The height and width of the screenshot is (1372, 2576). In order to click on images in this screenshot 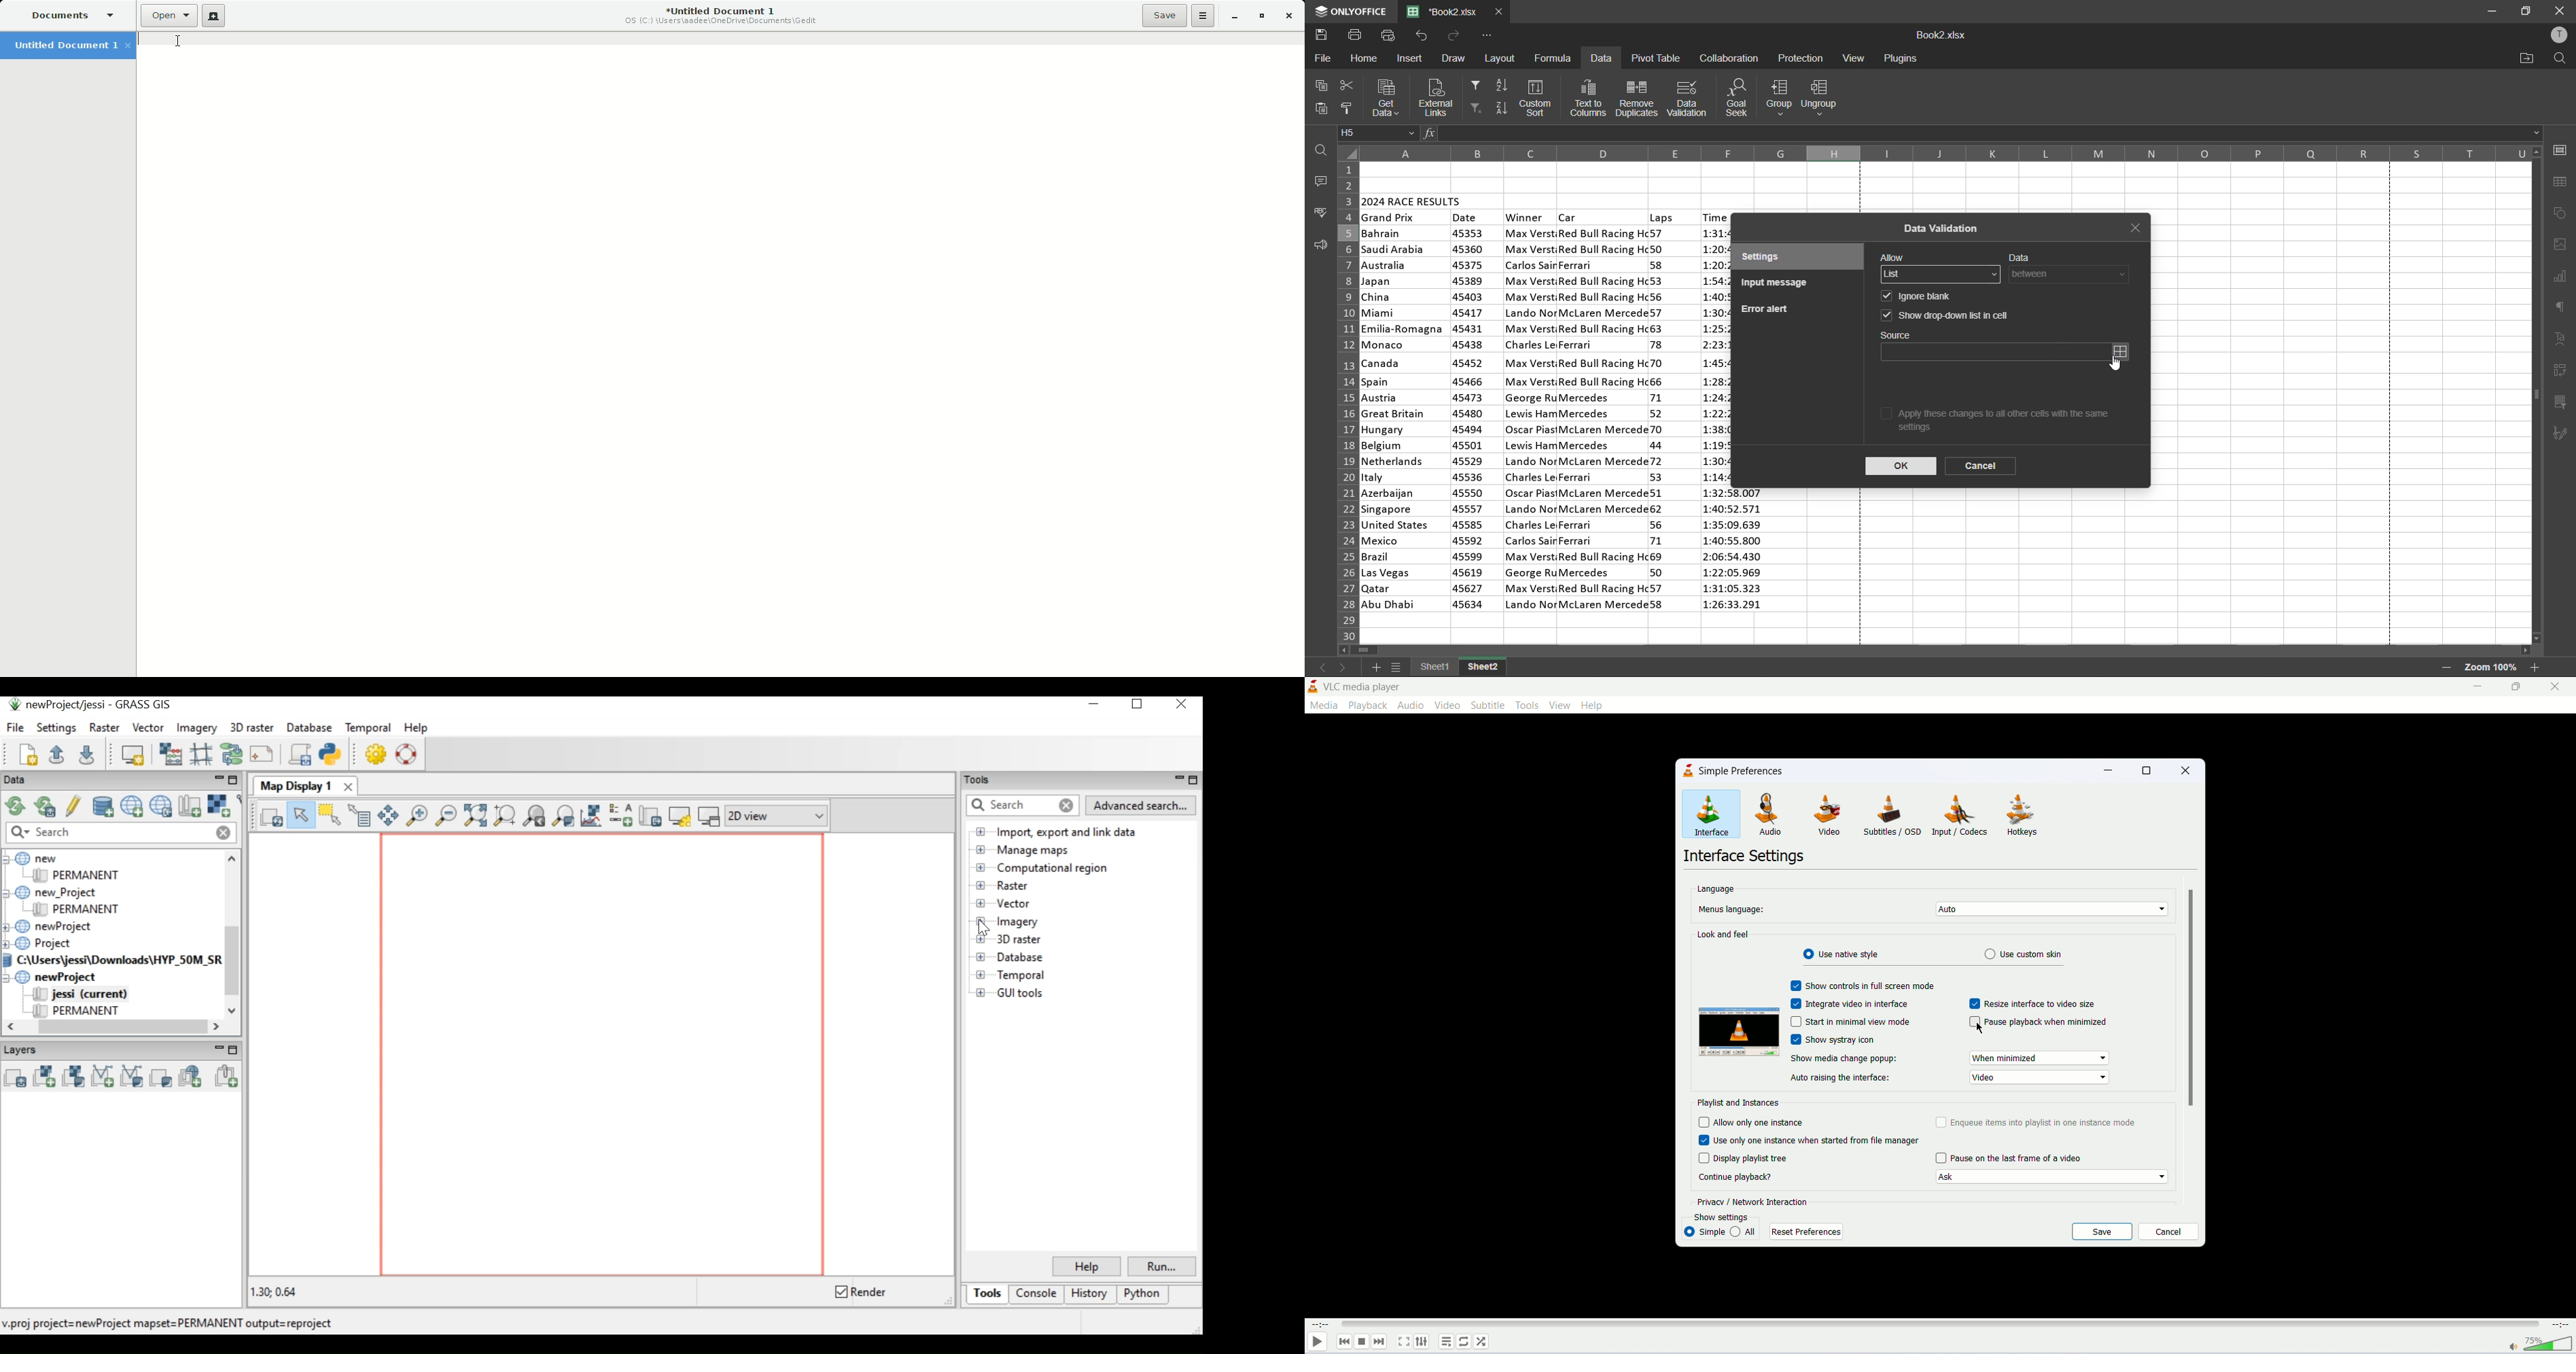, I will do `click(2561, 244)`.